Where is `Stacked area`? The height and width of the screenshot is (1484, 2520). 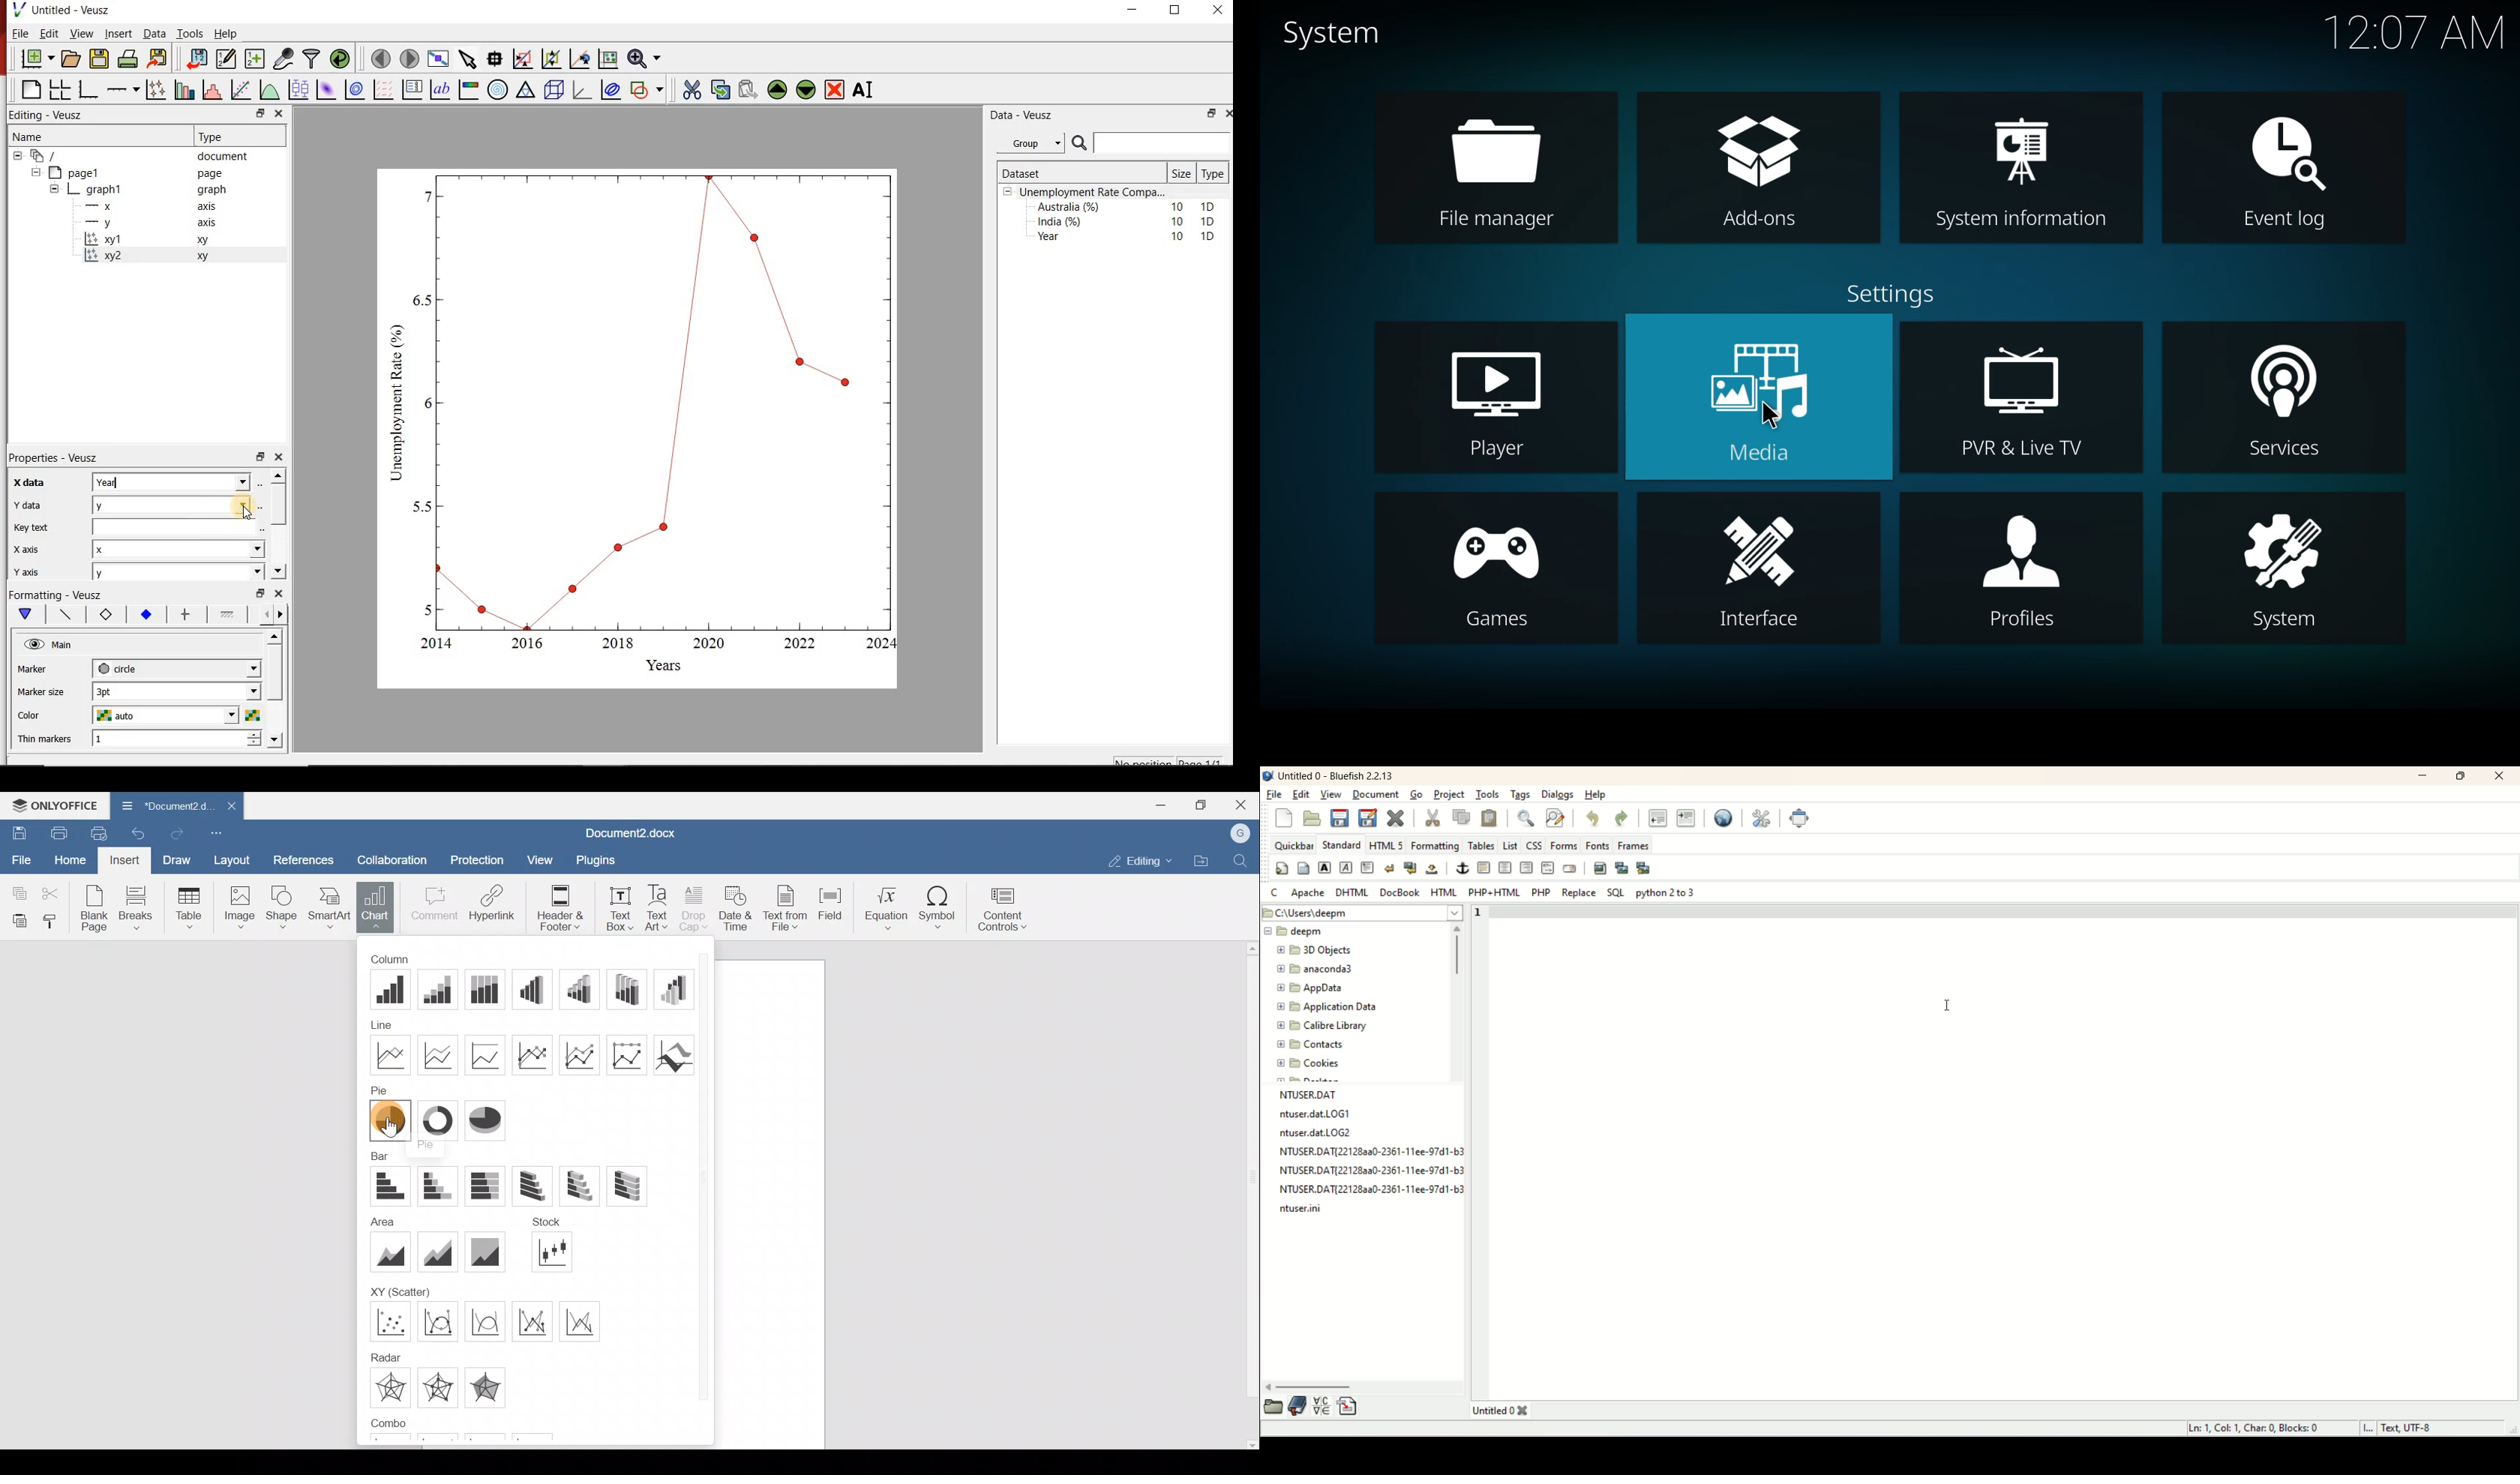 Stacked area is located at coordinates (436, 1253).